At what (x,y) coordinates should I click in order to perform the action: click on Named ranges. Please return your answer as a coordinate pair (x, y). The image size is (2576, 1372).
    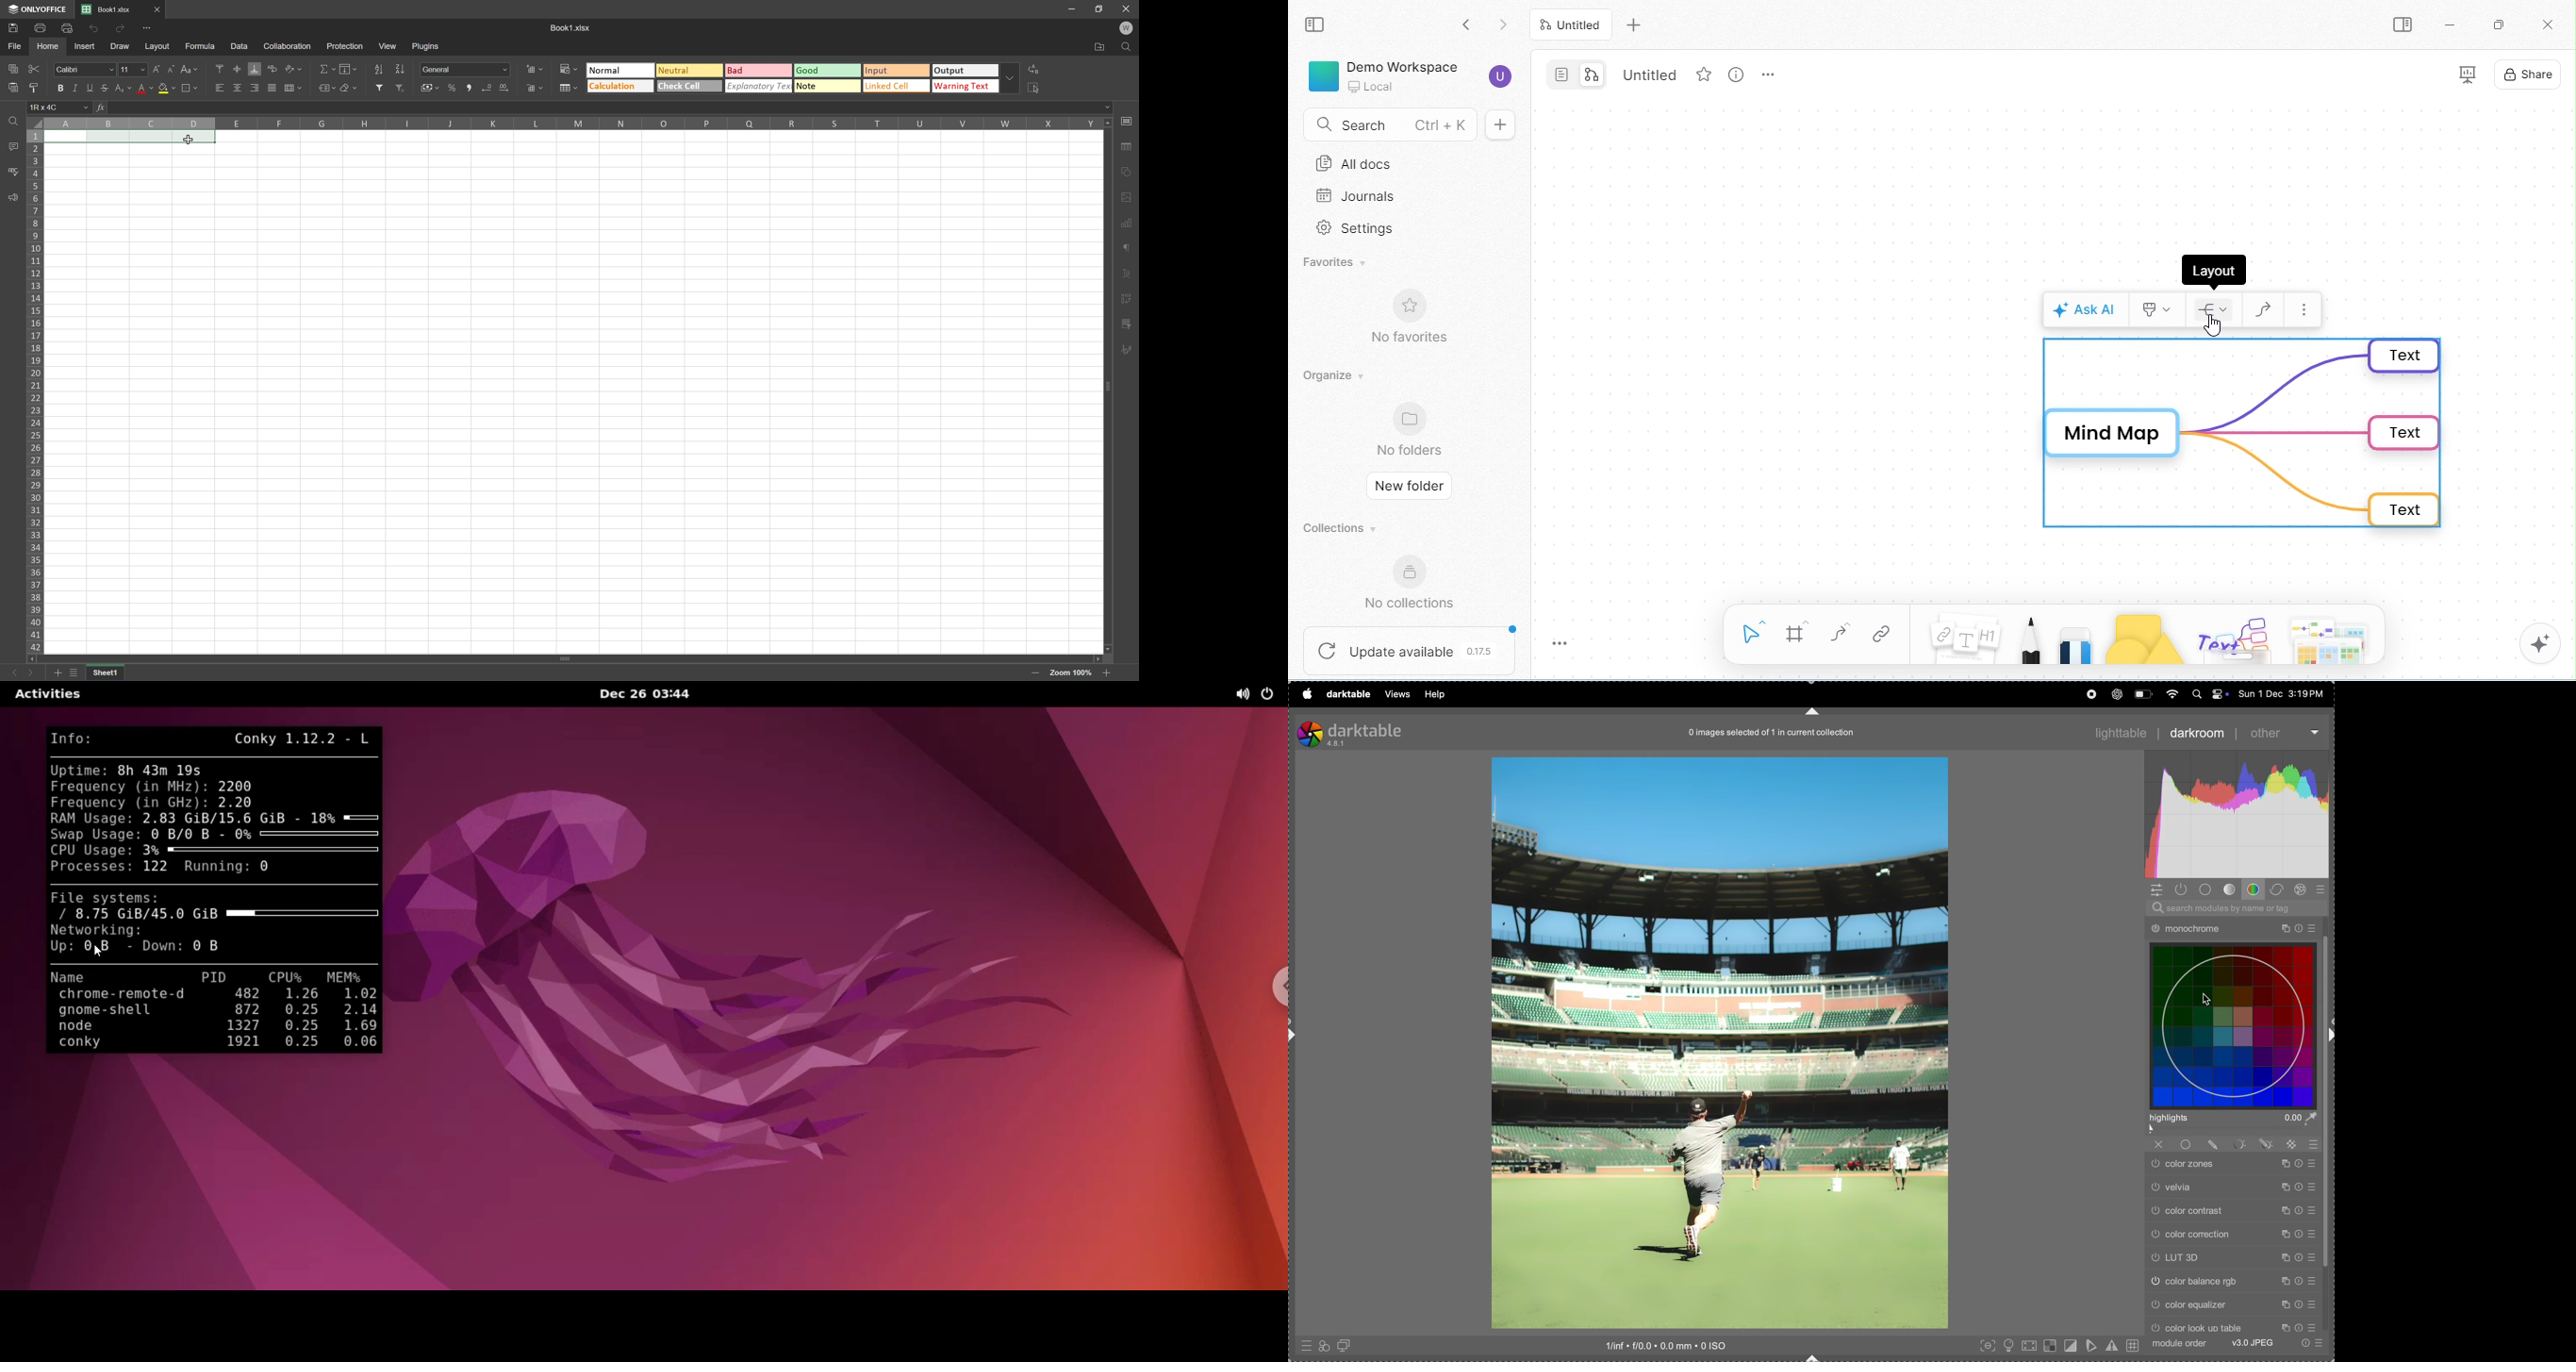
    Looking at the image, I should click on (326, 87).